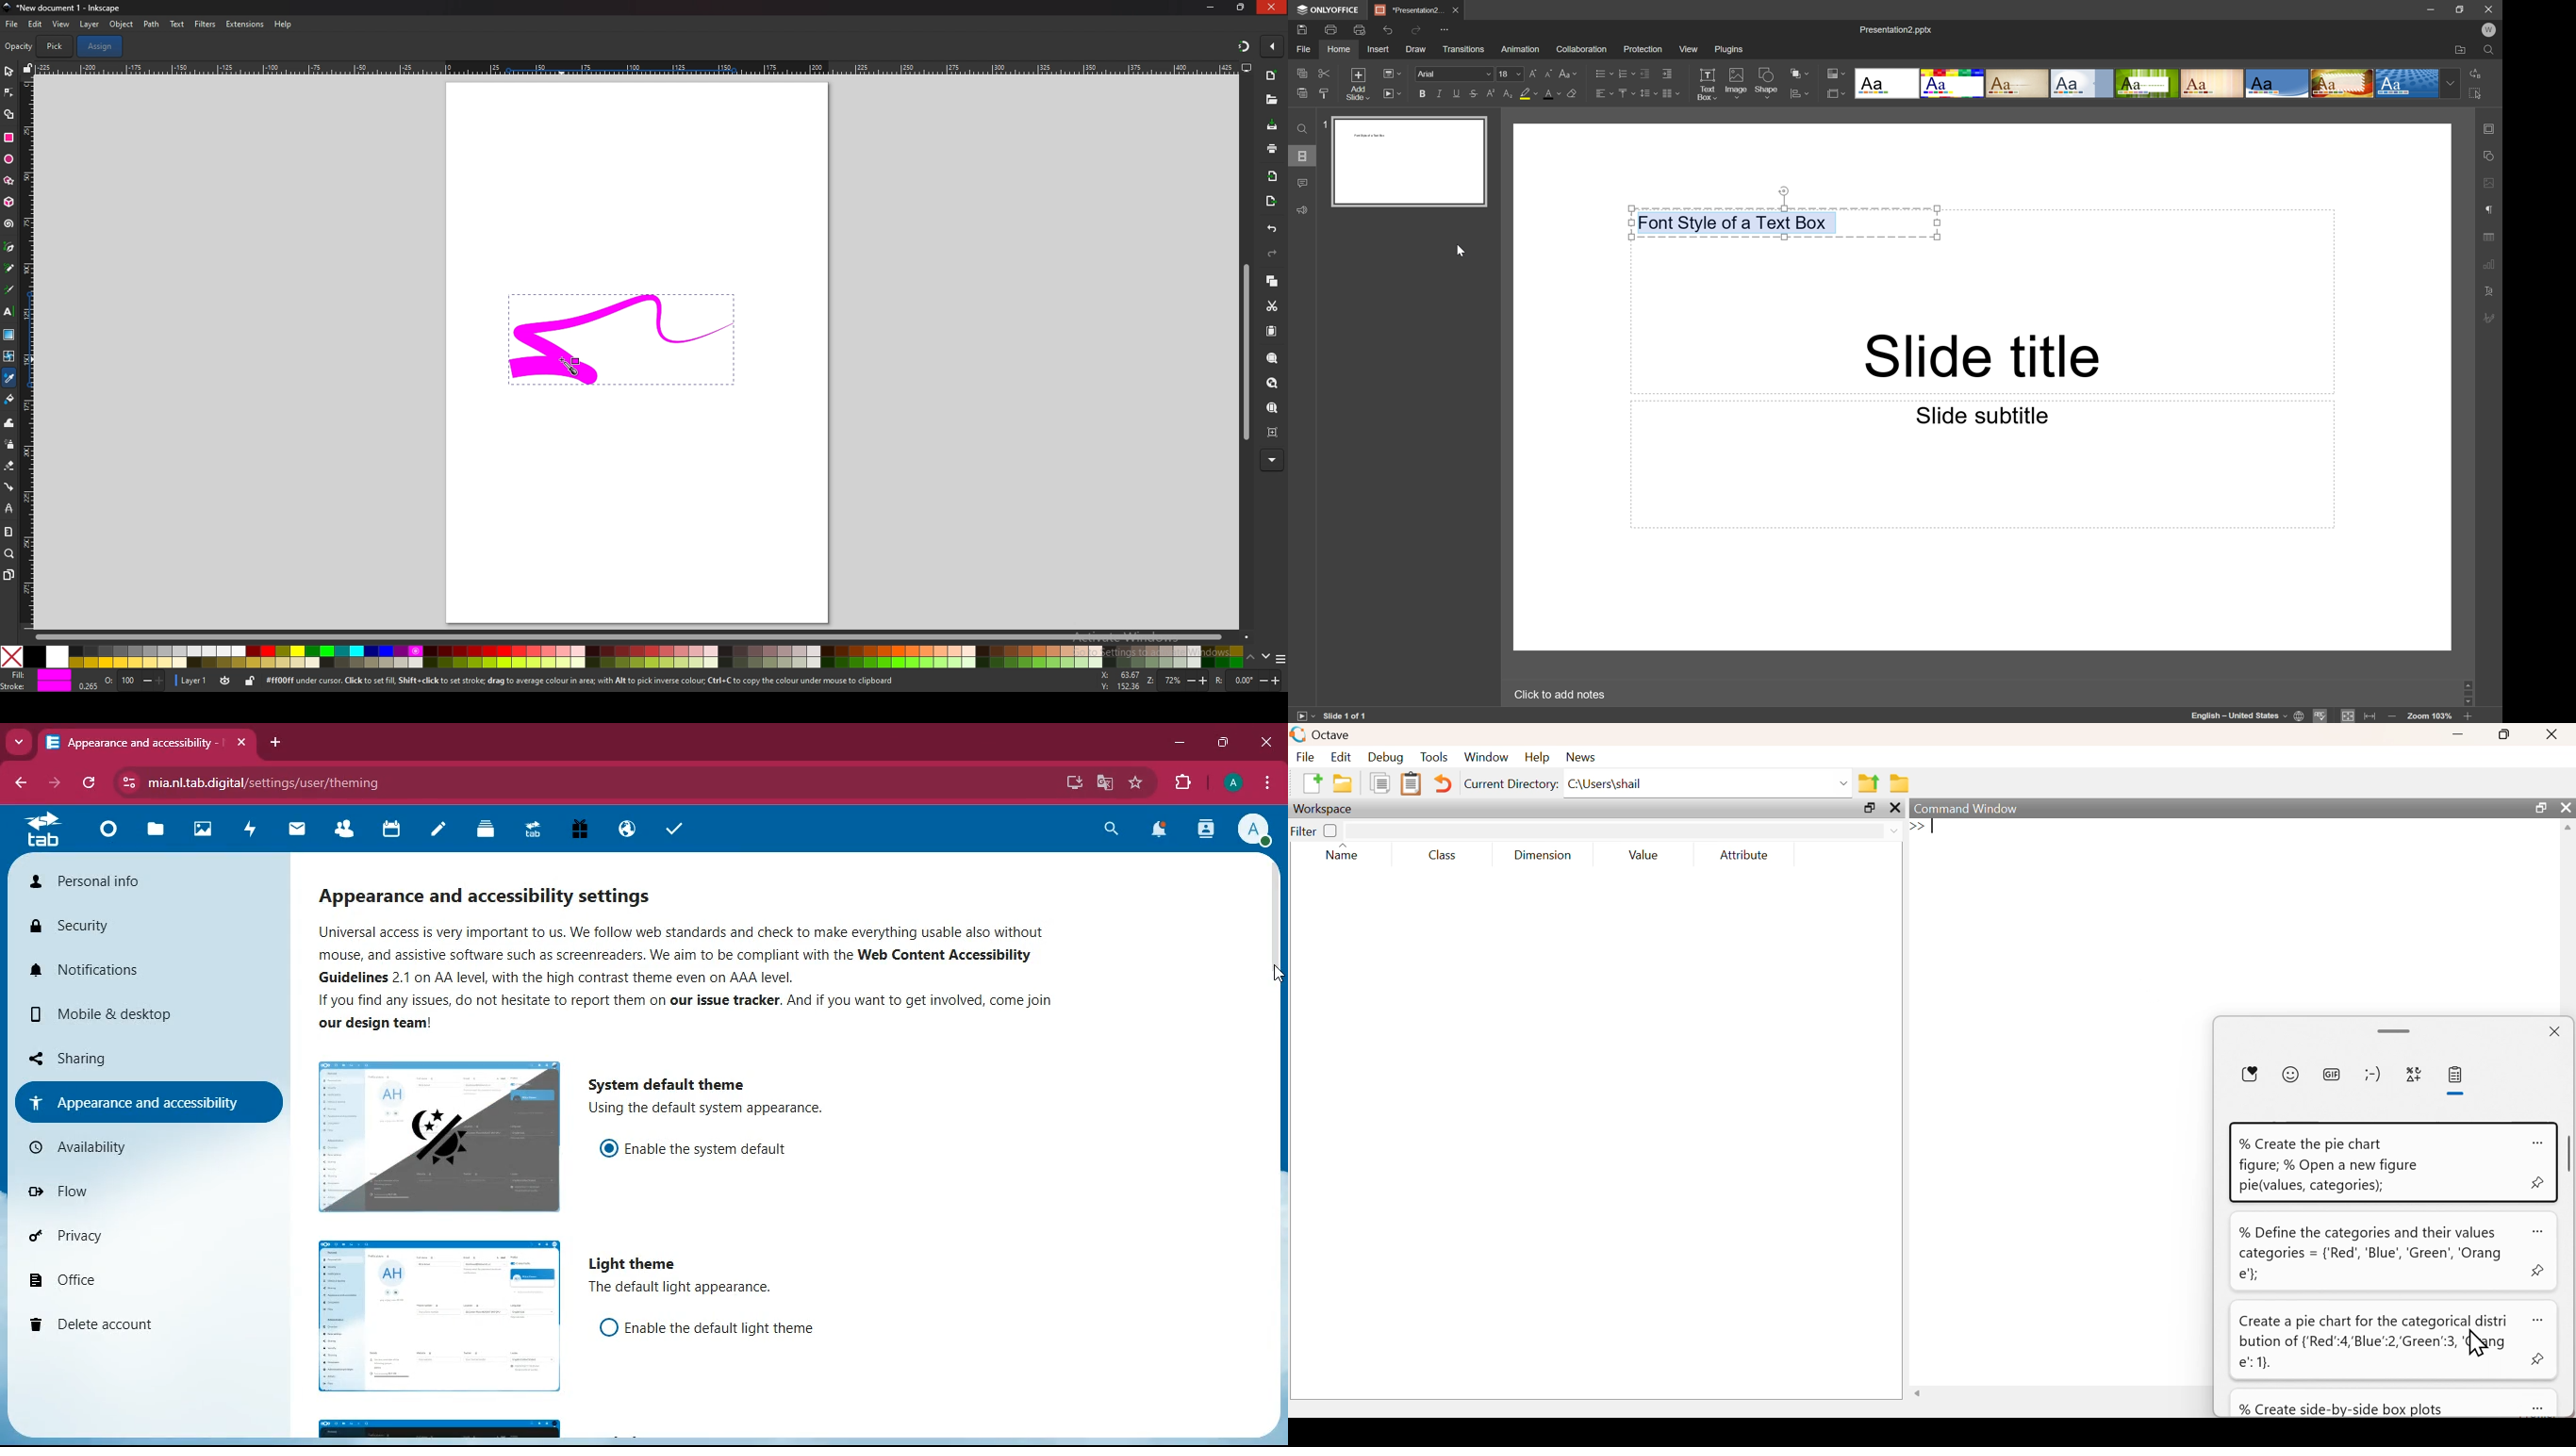 Image resolution: width=2576 pixels, height=1456 pixels. What do you see at coordinates (2570, 1154) in the screenshot?
I see `scroll bar` at bounding box center [2570, 1154].